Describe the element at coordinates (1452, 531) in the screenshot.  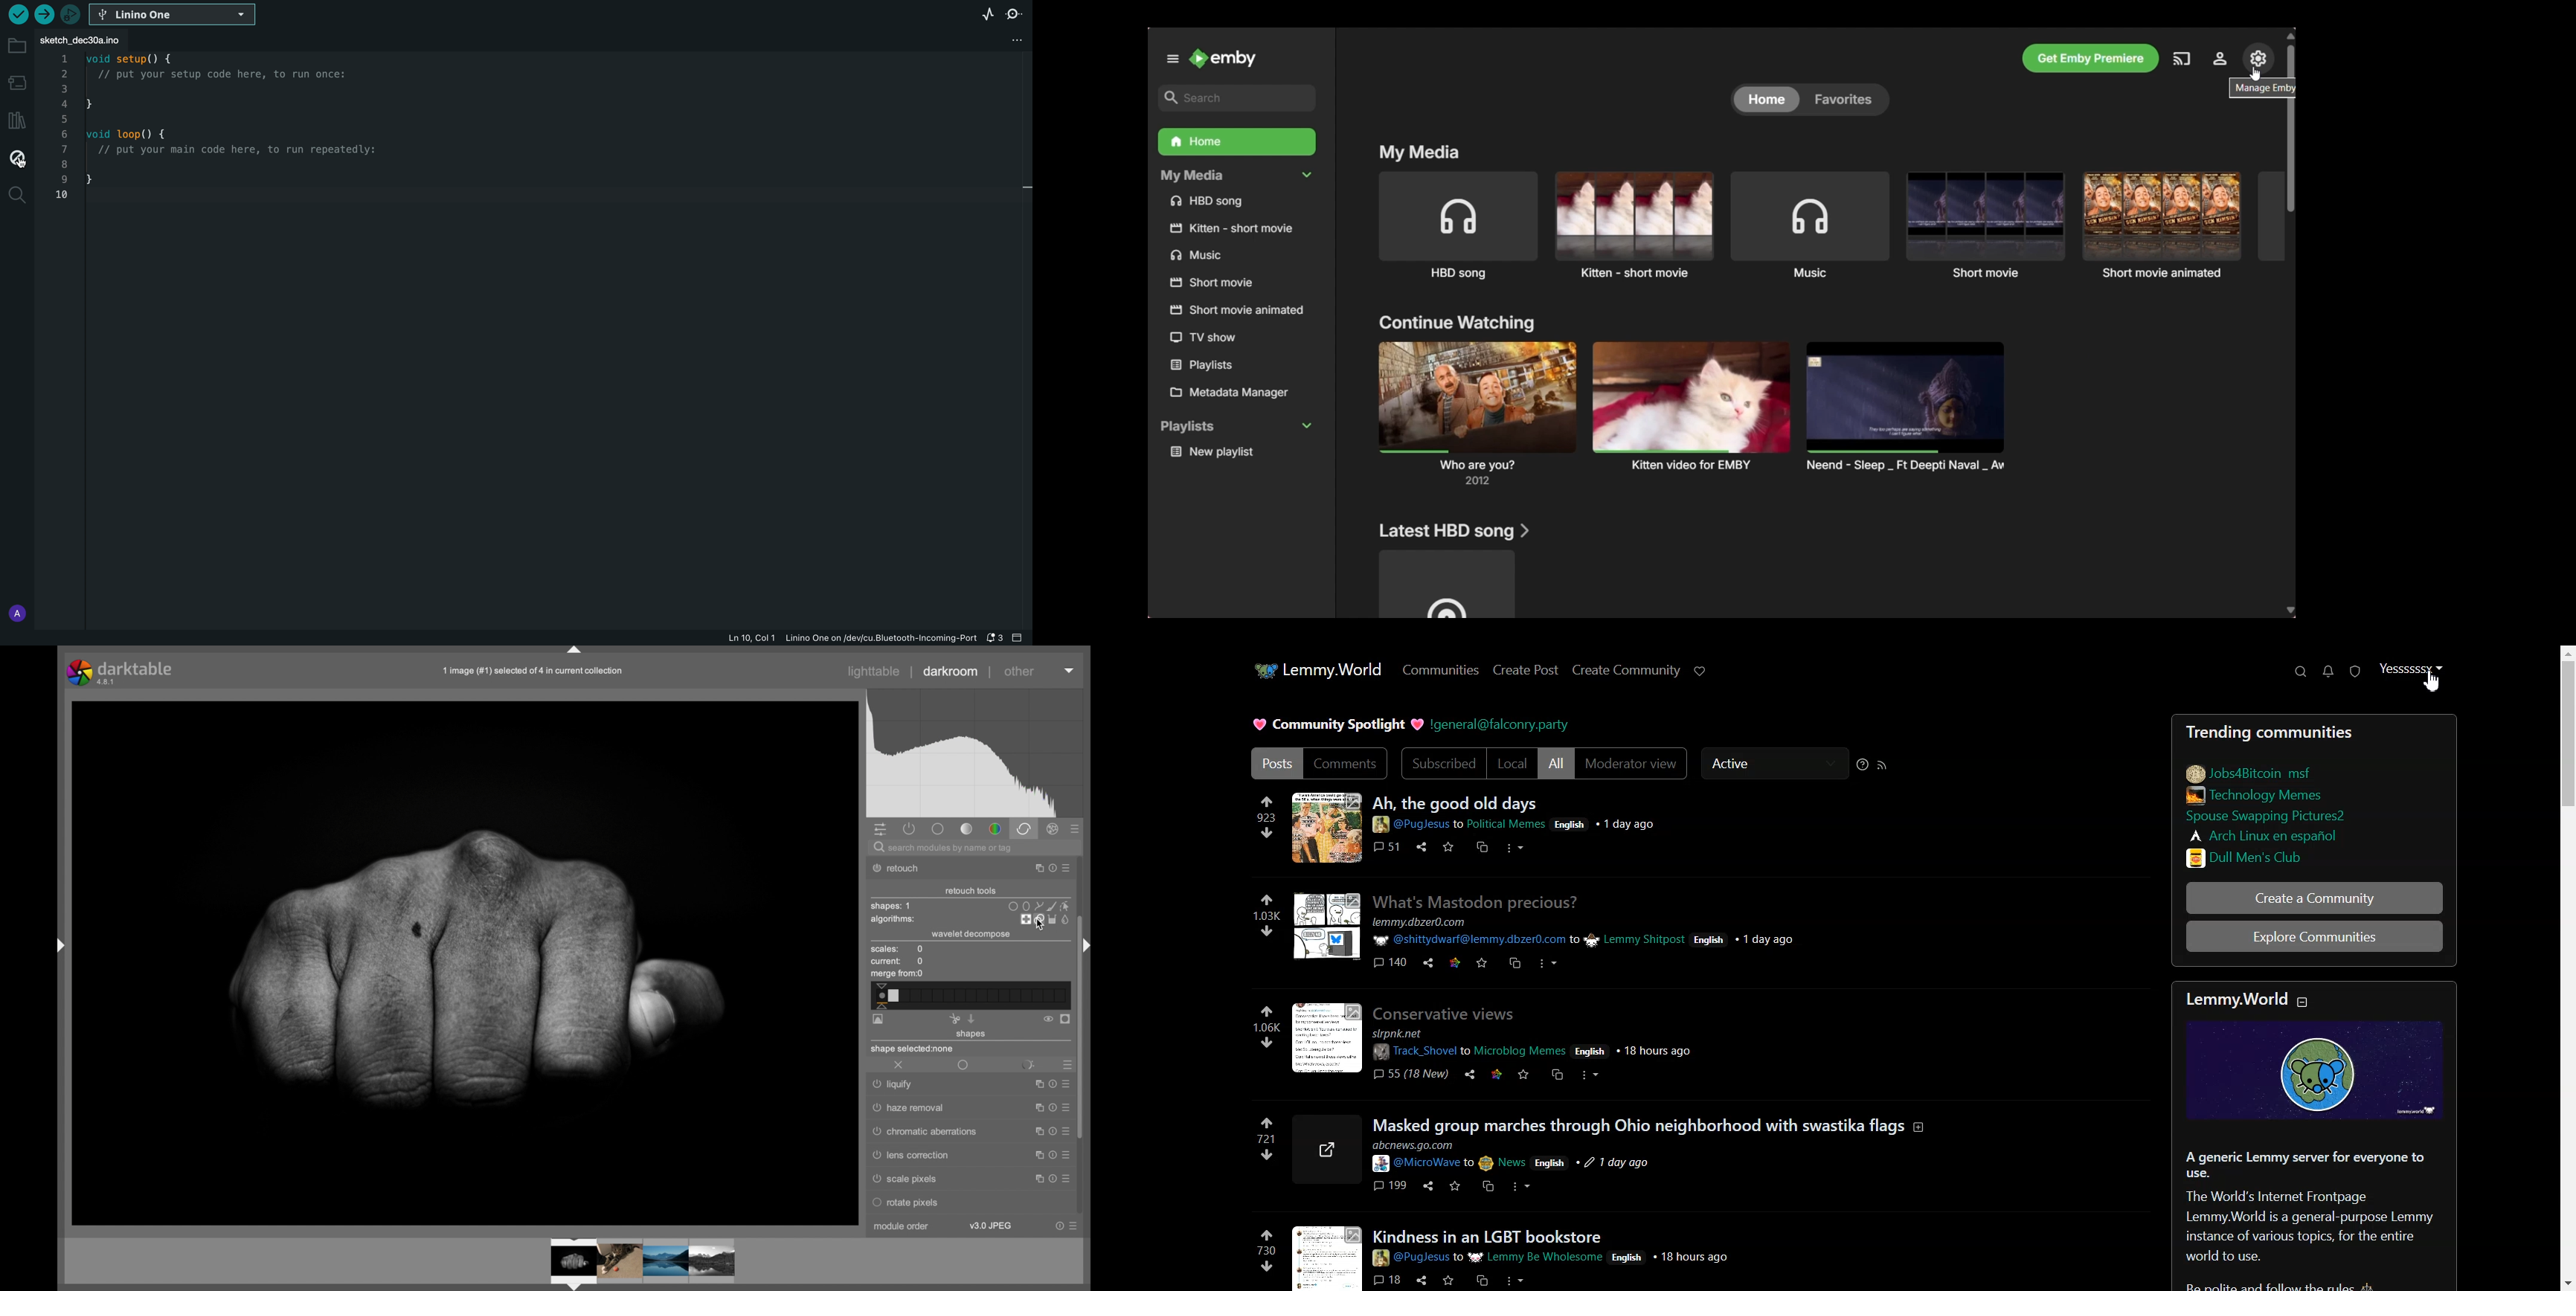
I see `Section title` at that location.